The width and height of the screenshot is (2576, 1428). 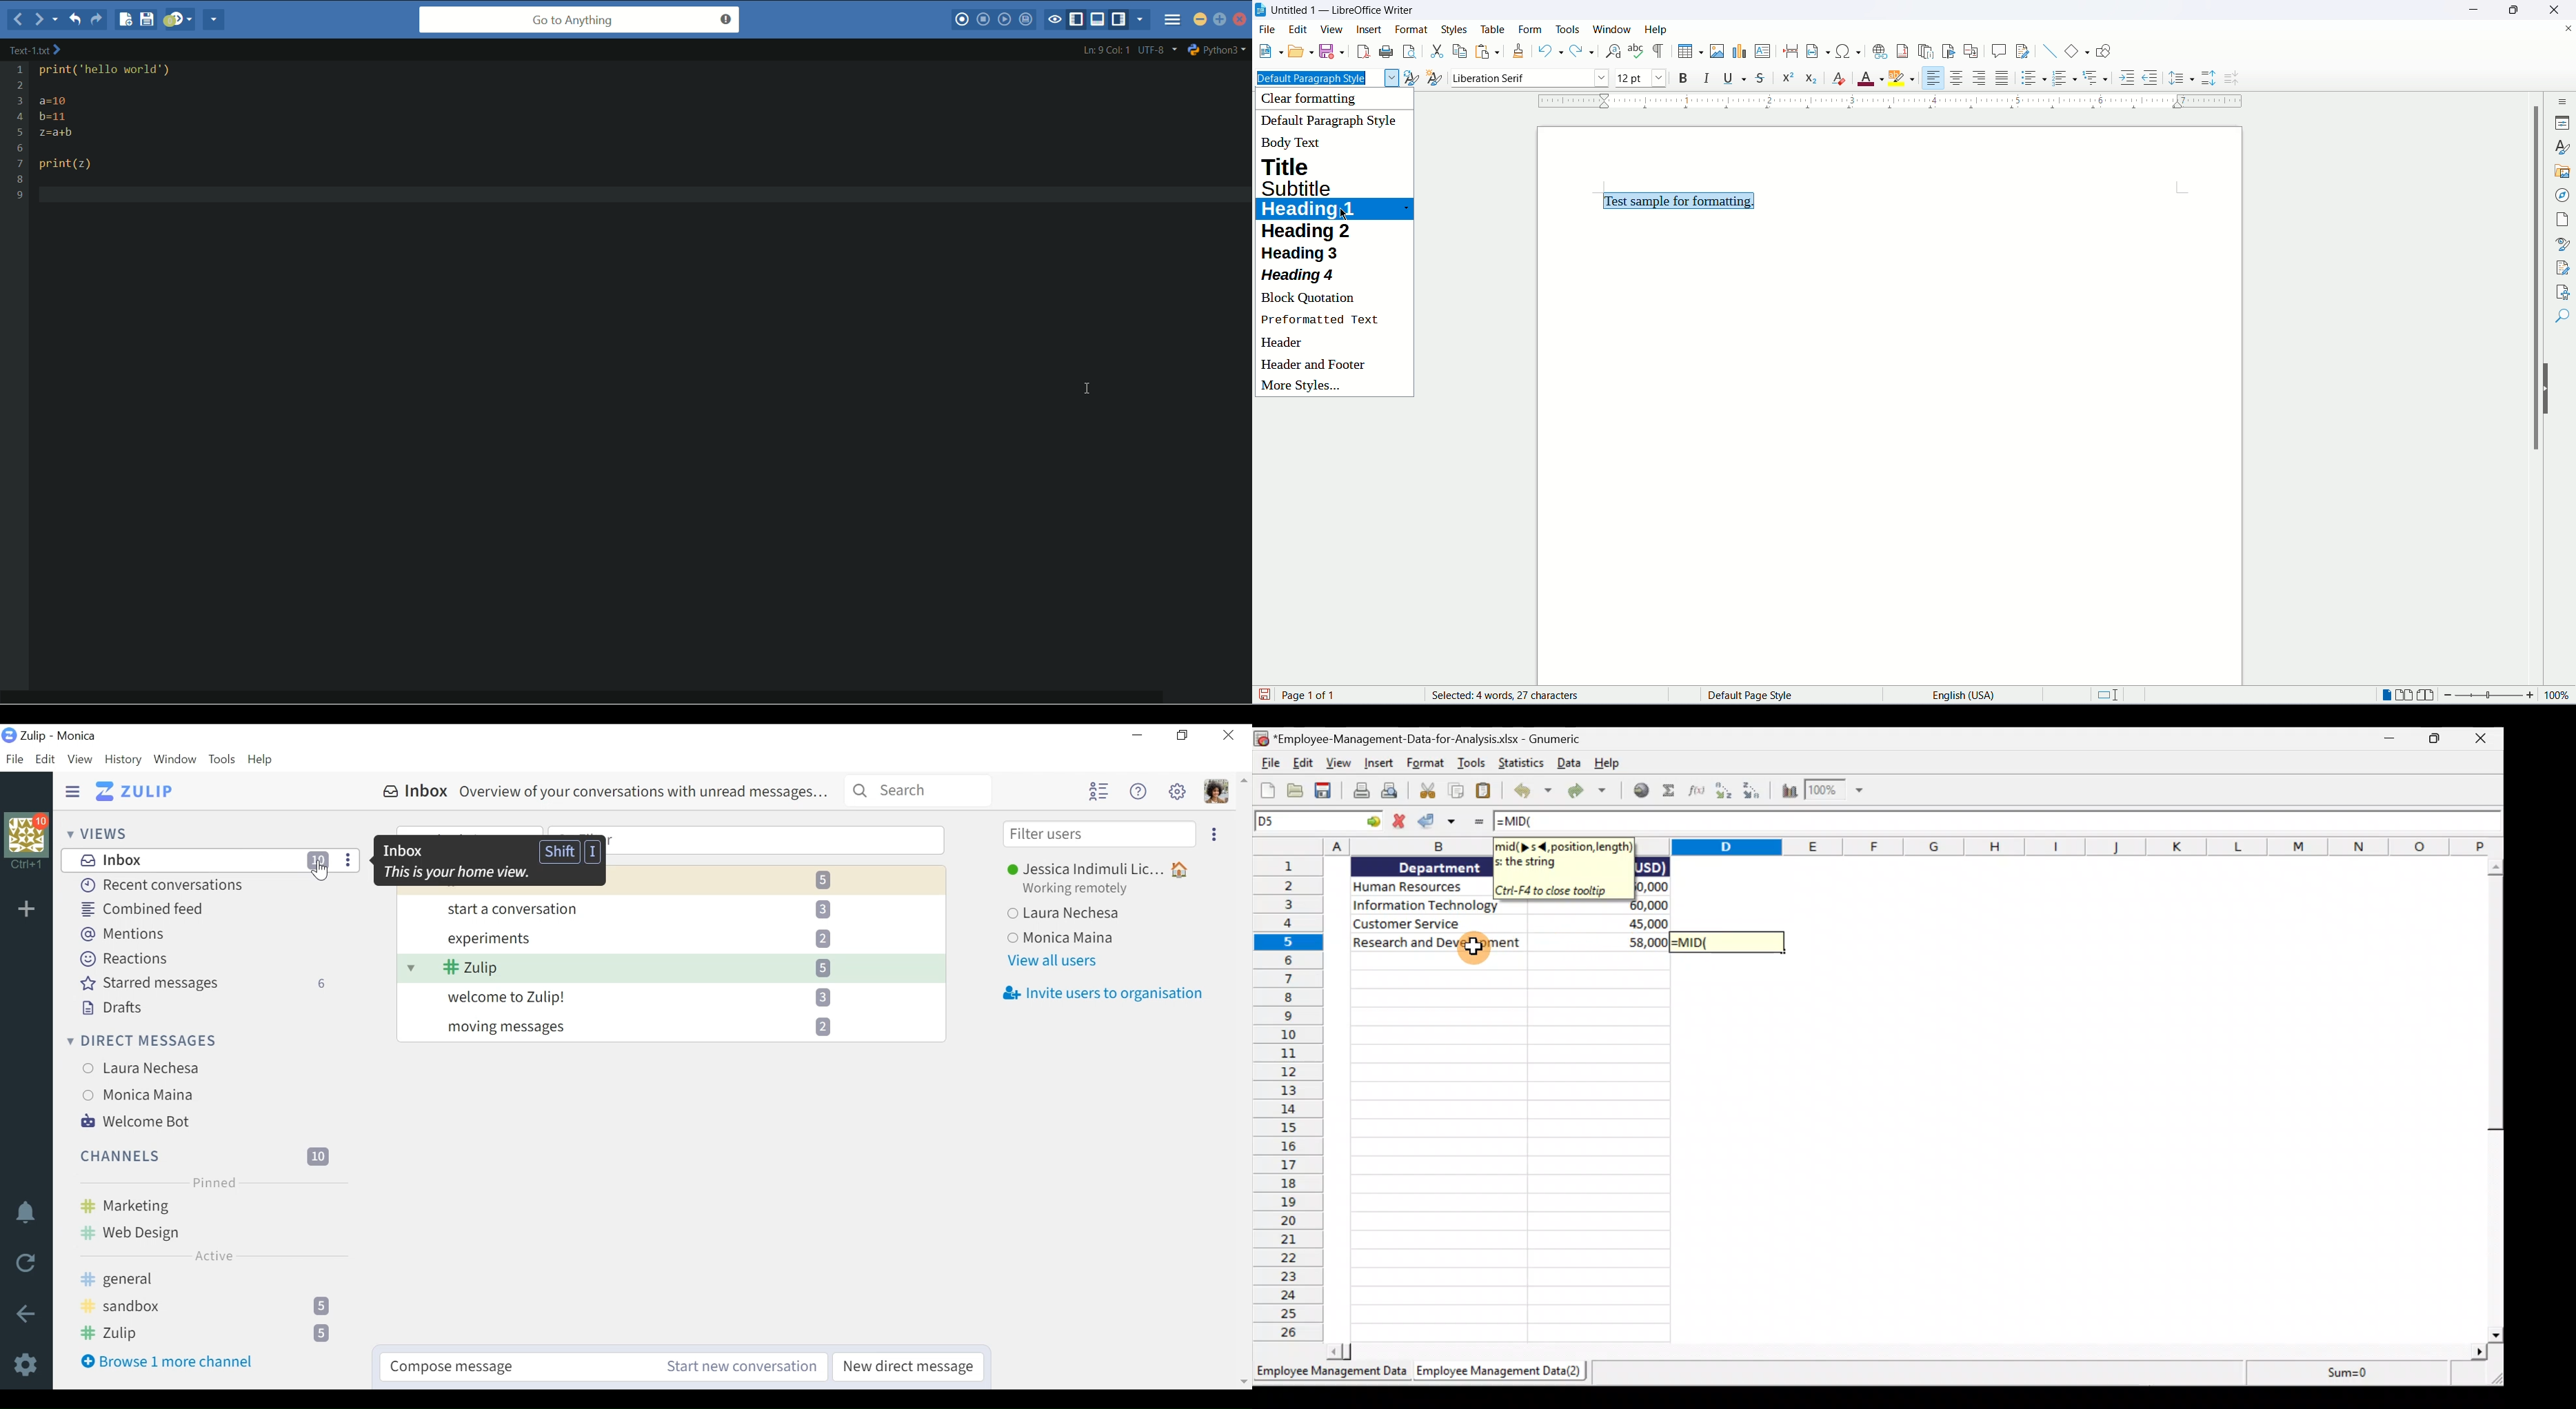 What do you see at coordinates (1345, 11) in the screenshot?
I see `title` at bounding box center [1345, 11].